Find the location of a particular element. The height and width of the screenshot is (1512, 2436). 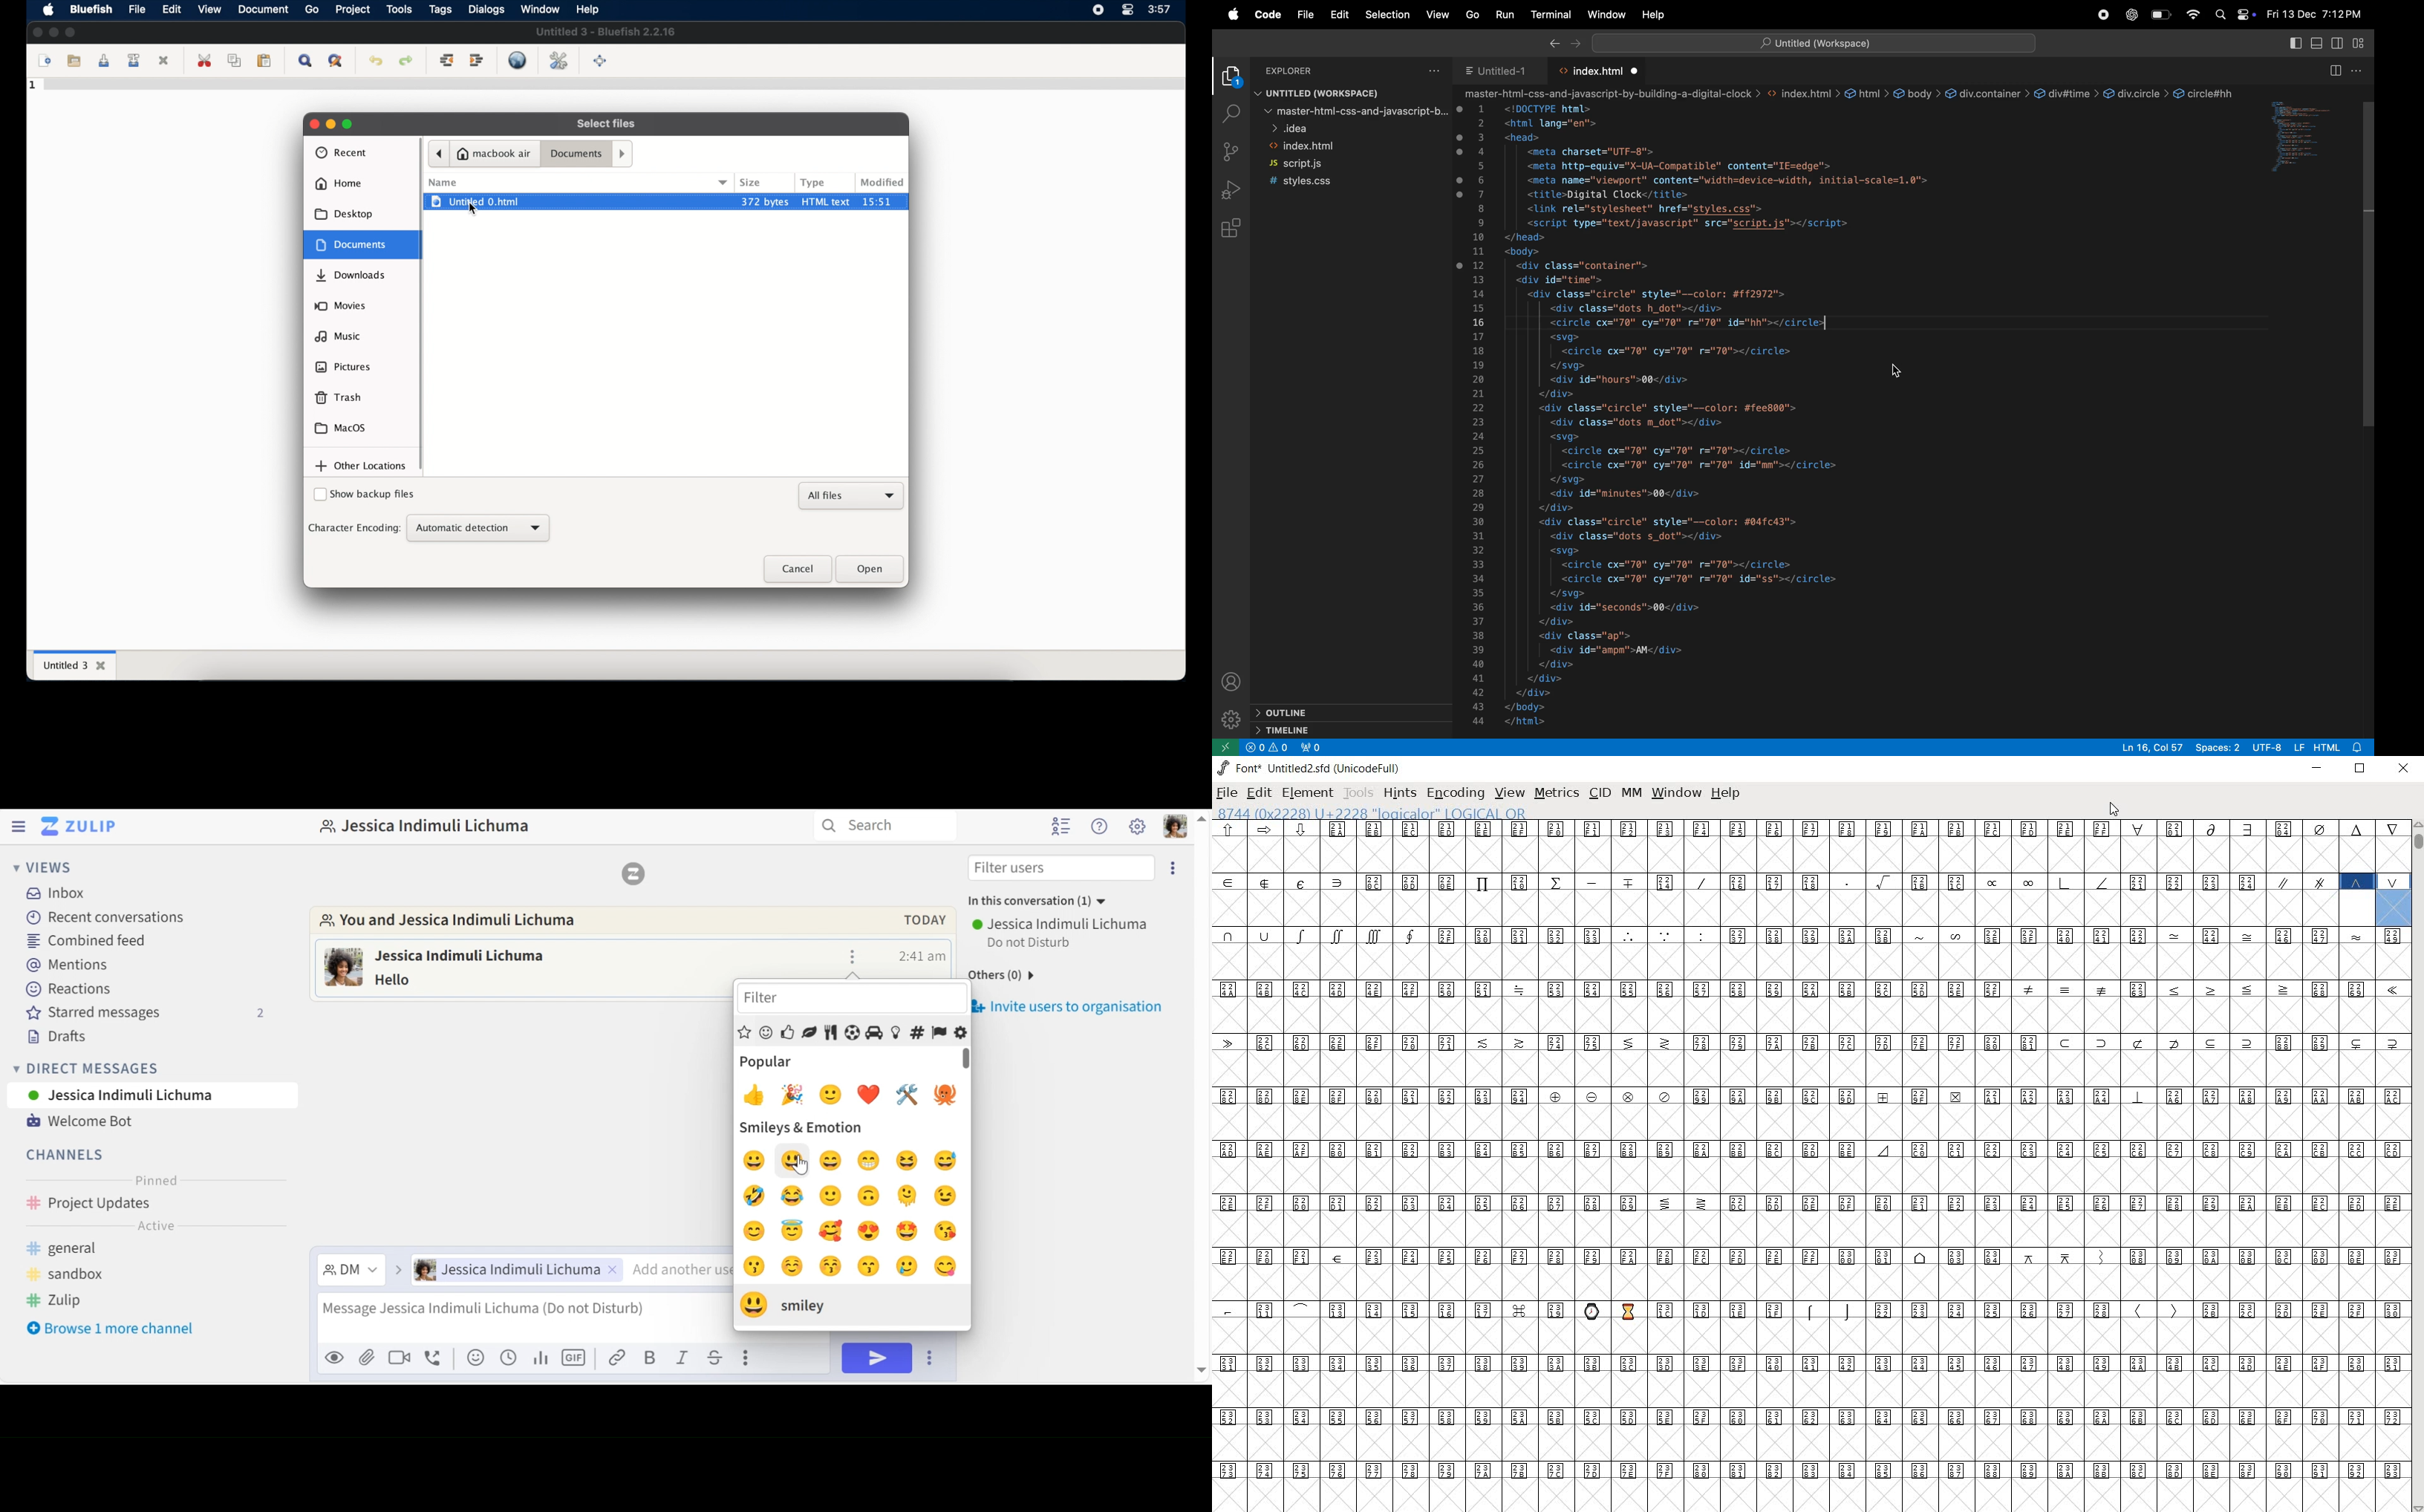

laugh is located at coordinates (757, 1160).